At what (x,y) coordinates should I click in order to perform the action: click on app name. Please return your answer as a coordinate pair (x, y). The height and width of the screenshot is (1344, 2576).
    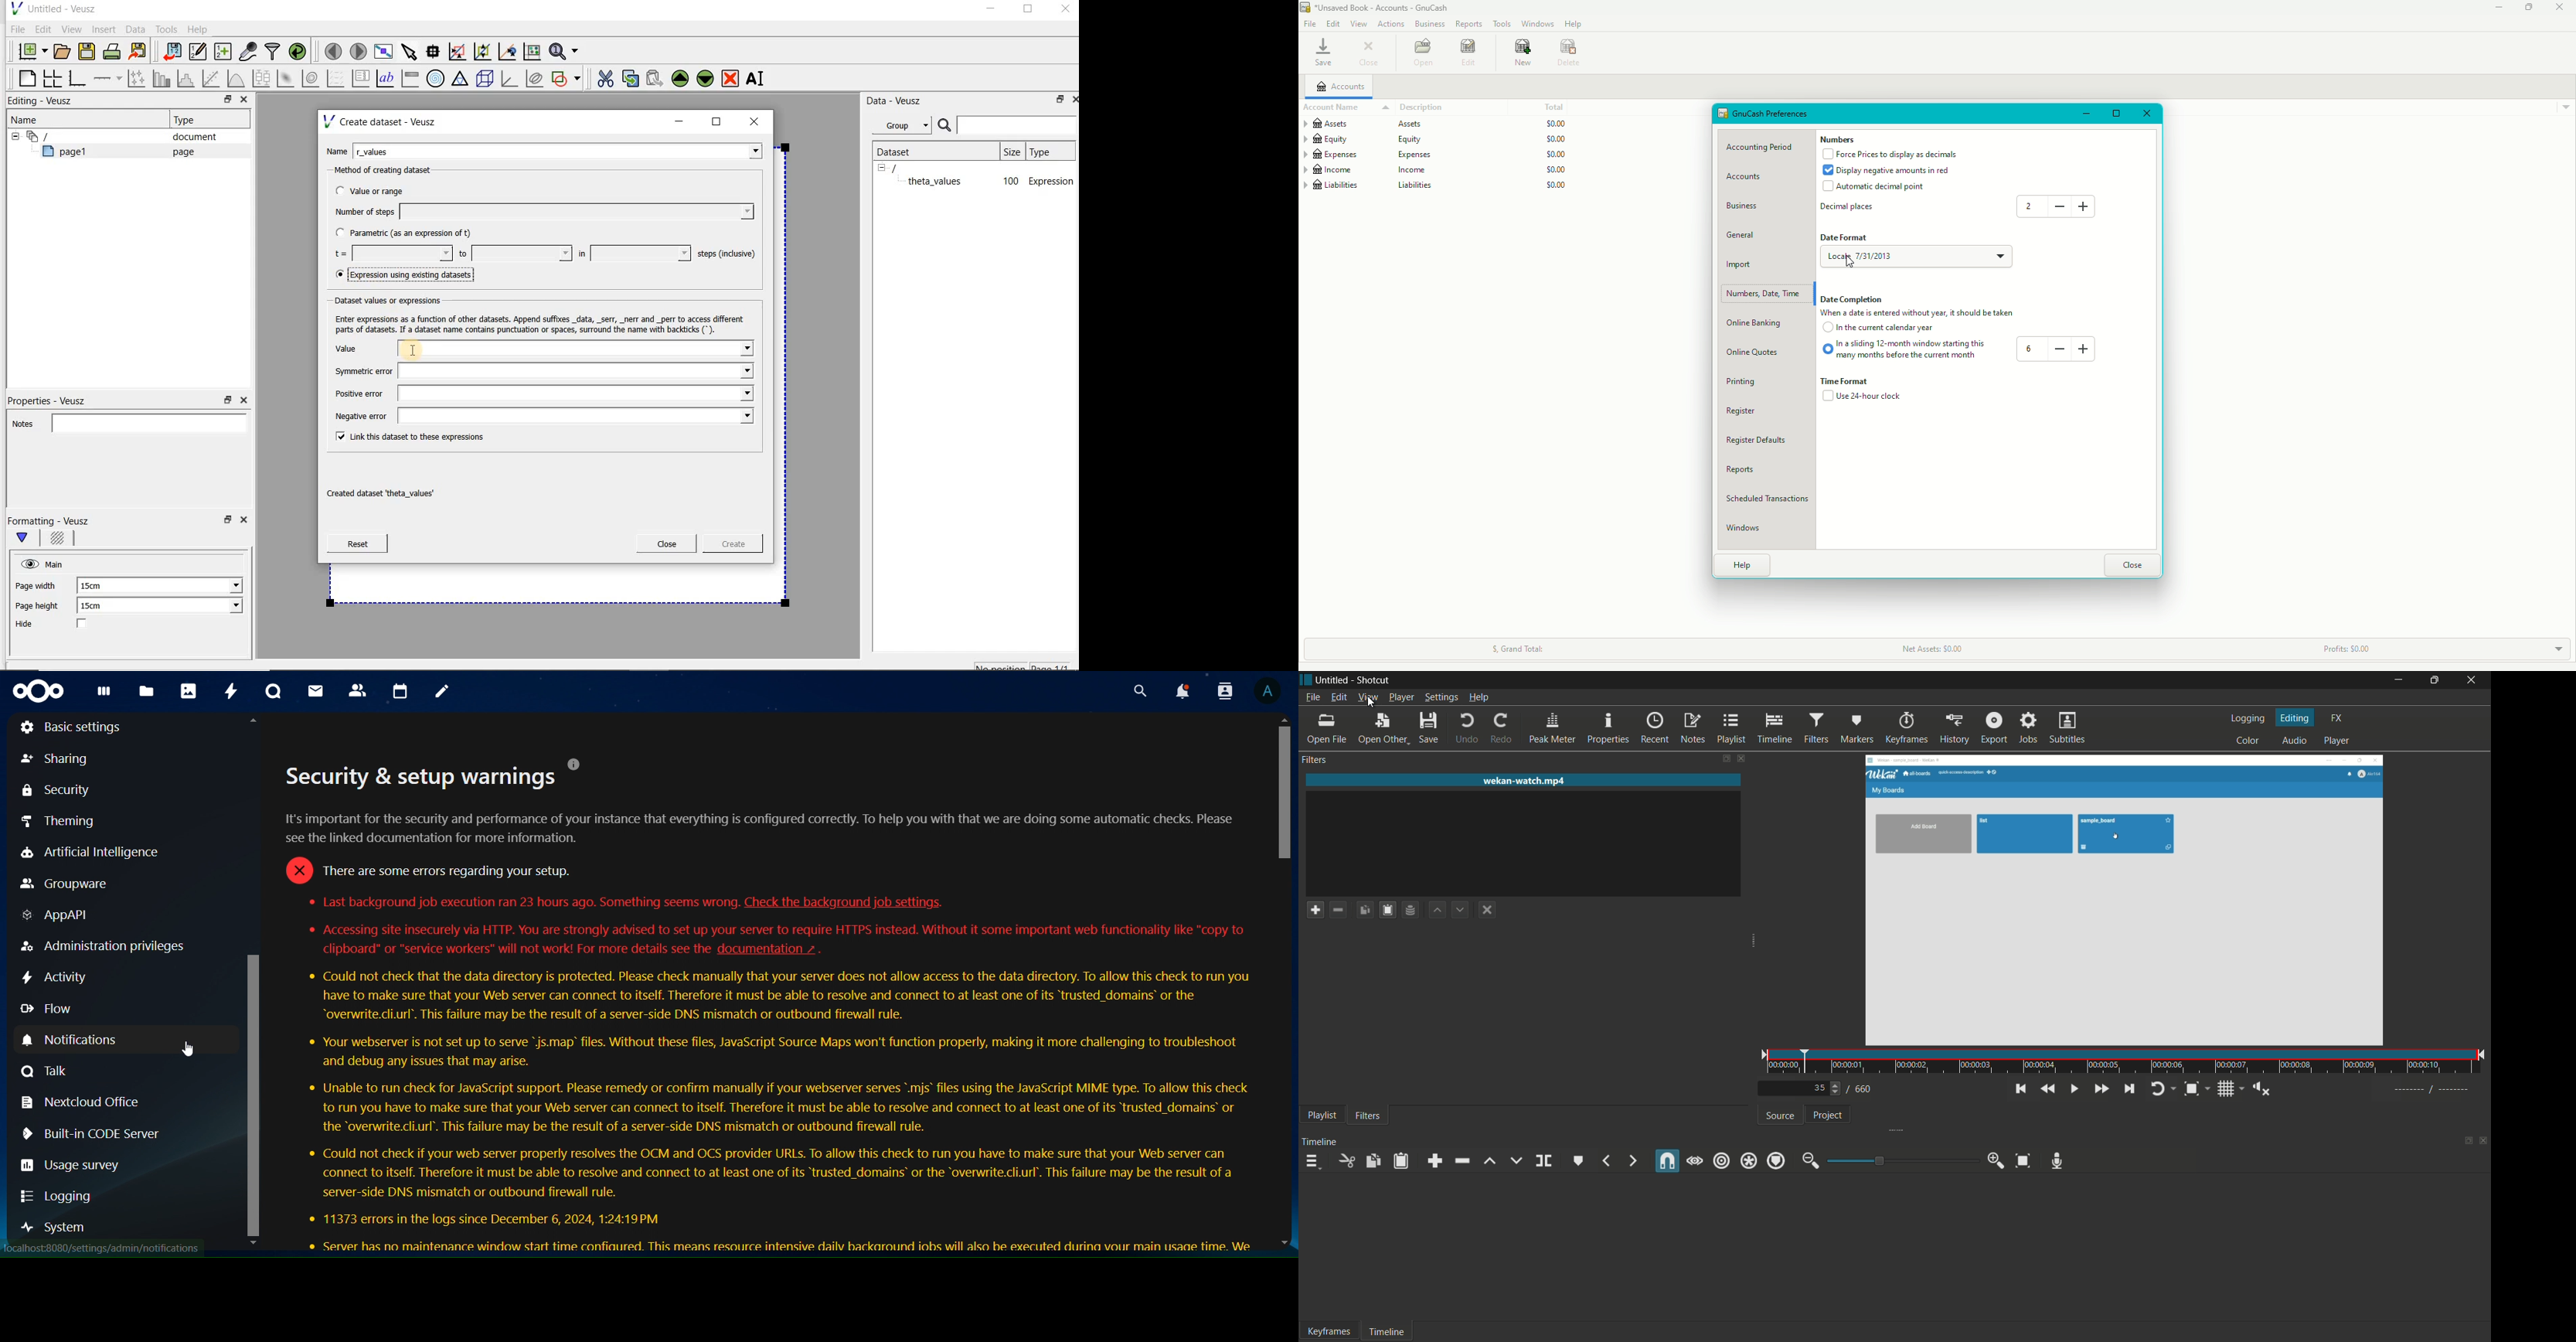
    Looking at the image, I should click on (1375, 680).